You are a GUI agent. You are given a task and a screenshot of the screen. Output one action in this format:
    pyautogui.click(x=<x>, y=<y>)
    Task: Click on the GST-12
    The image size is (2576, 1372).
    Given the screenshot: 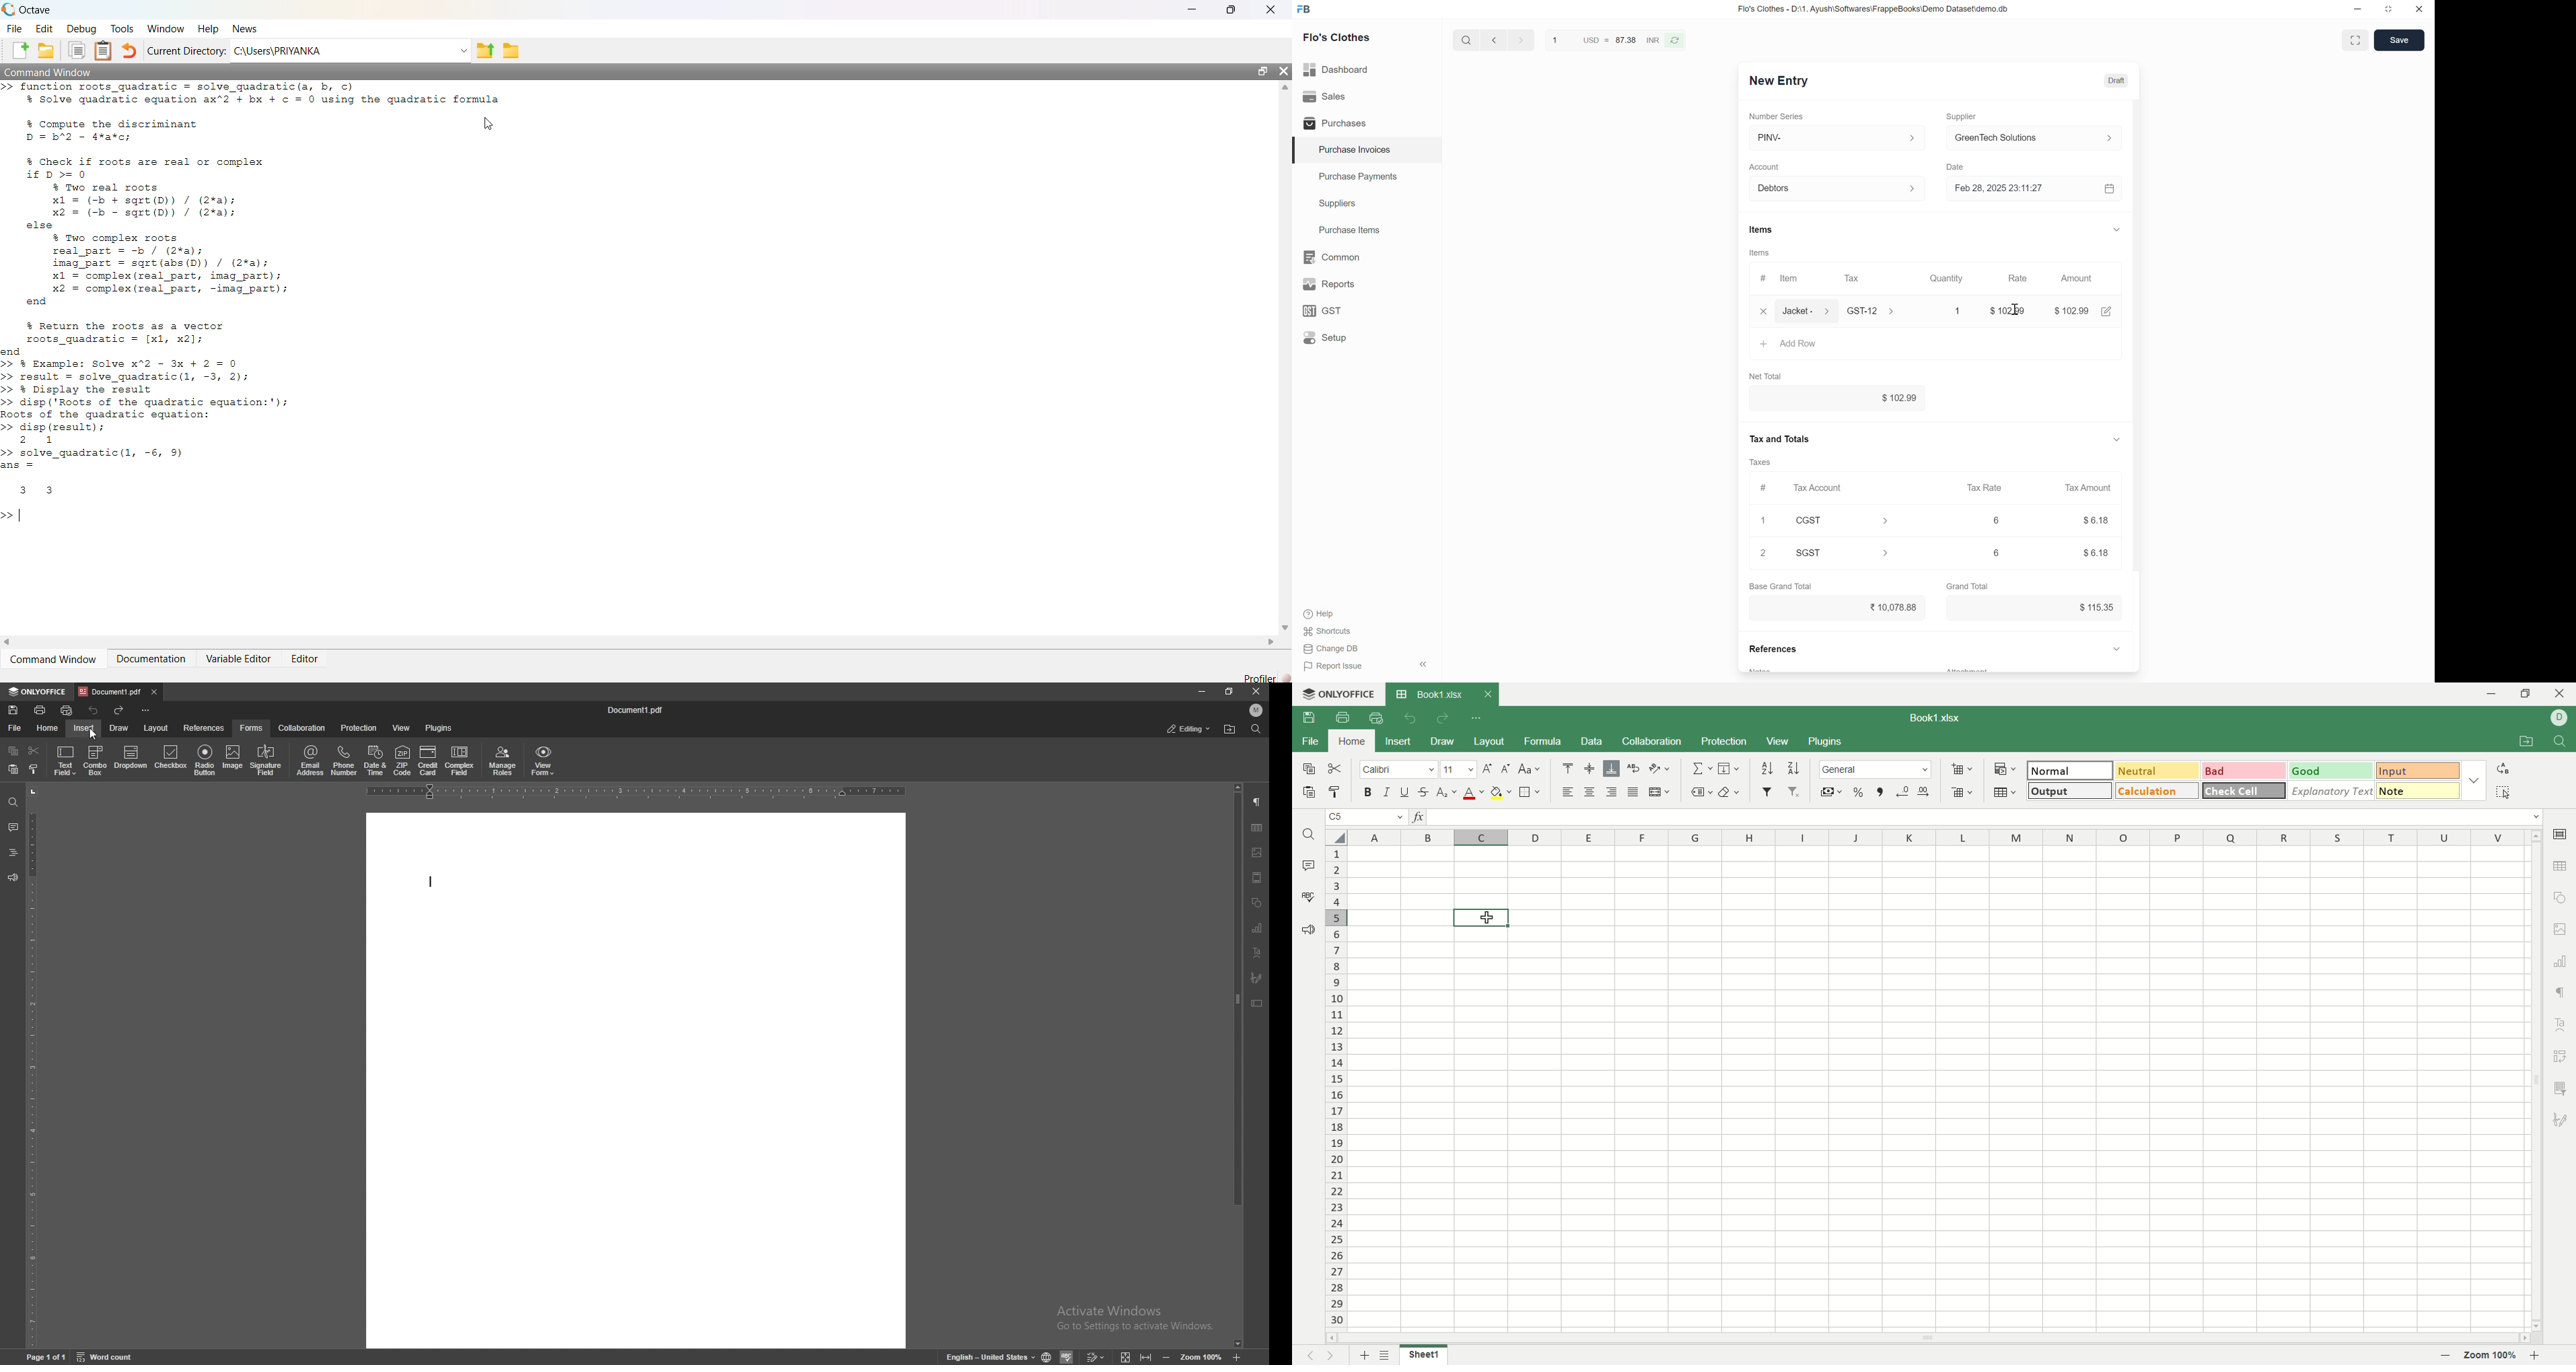 What is the action you would take?
    pyautogui.click(x=1873, y=310)
    